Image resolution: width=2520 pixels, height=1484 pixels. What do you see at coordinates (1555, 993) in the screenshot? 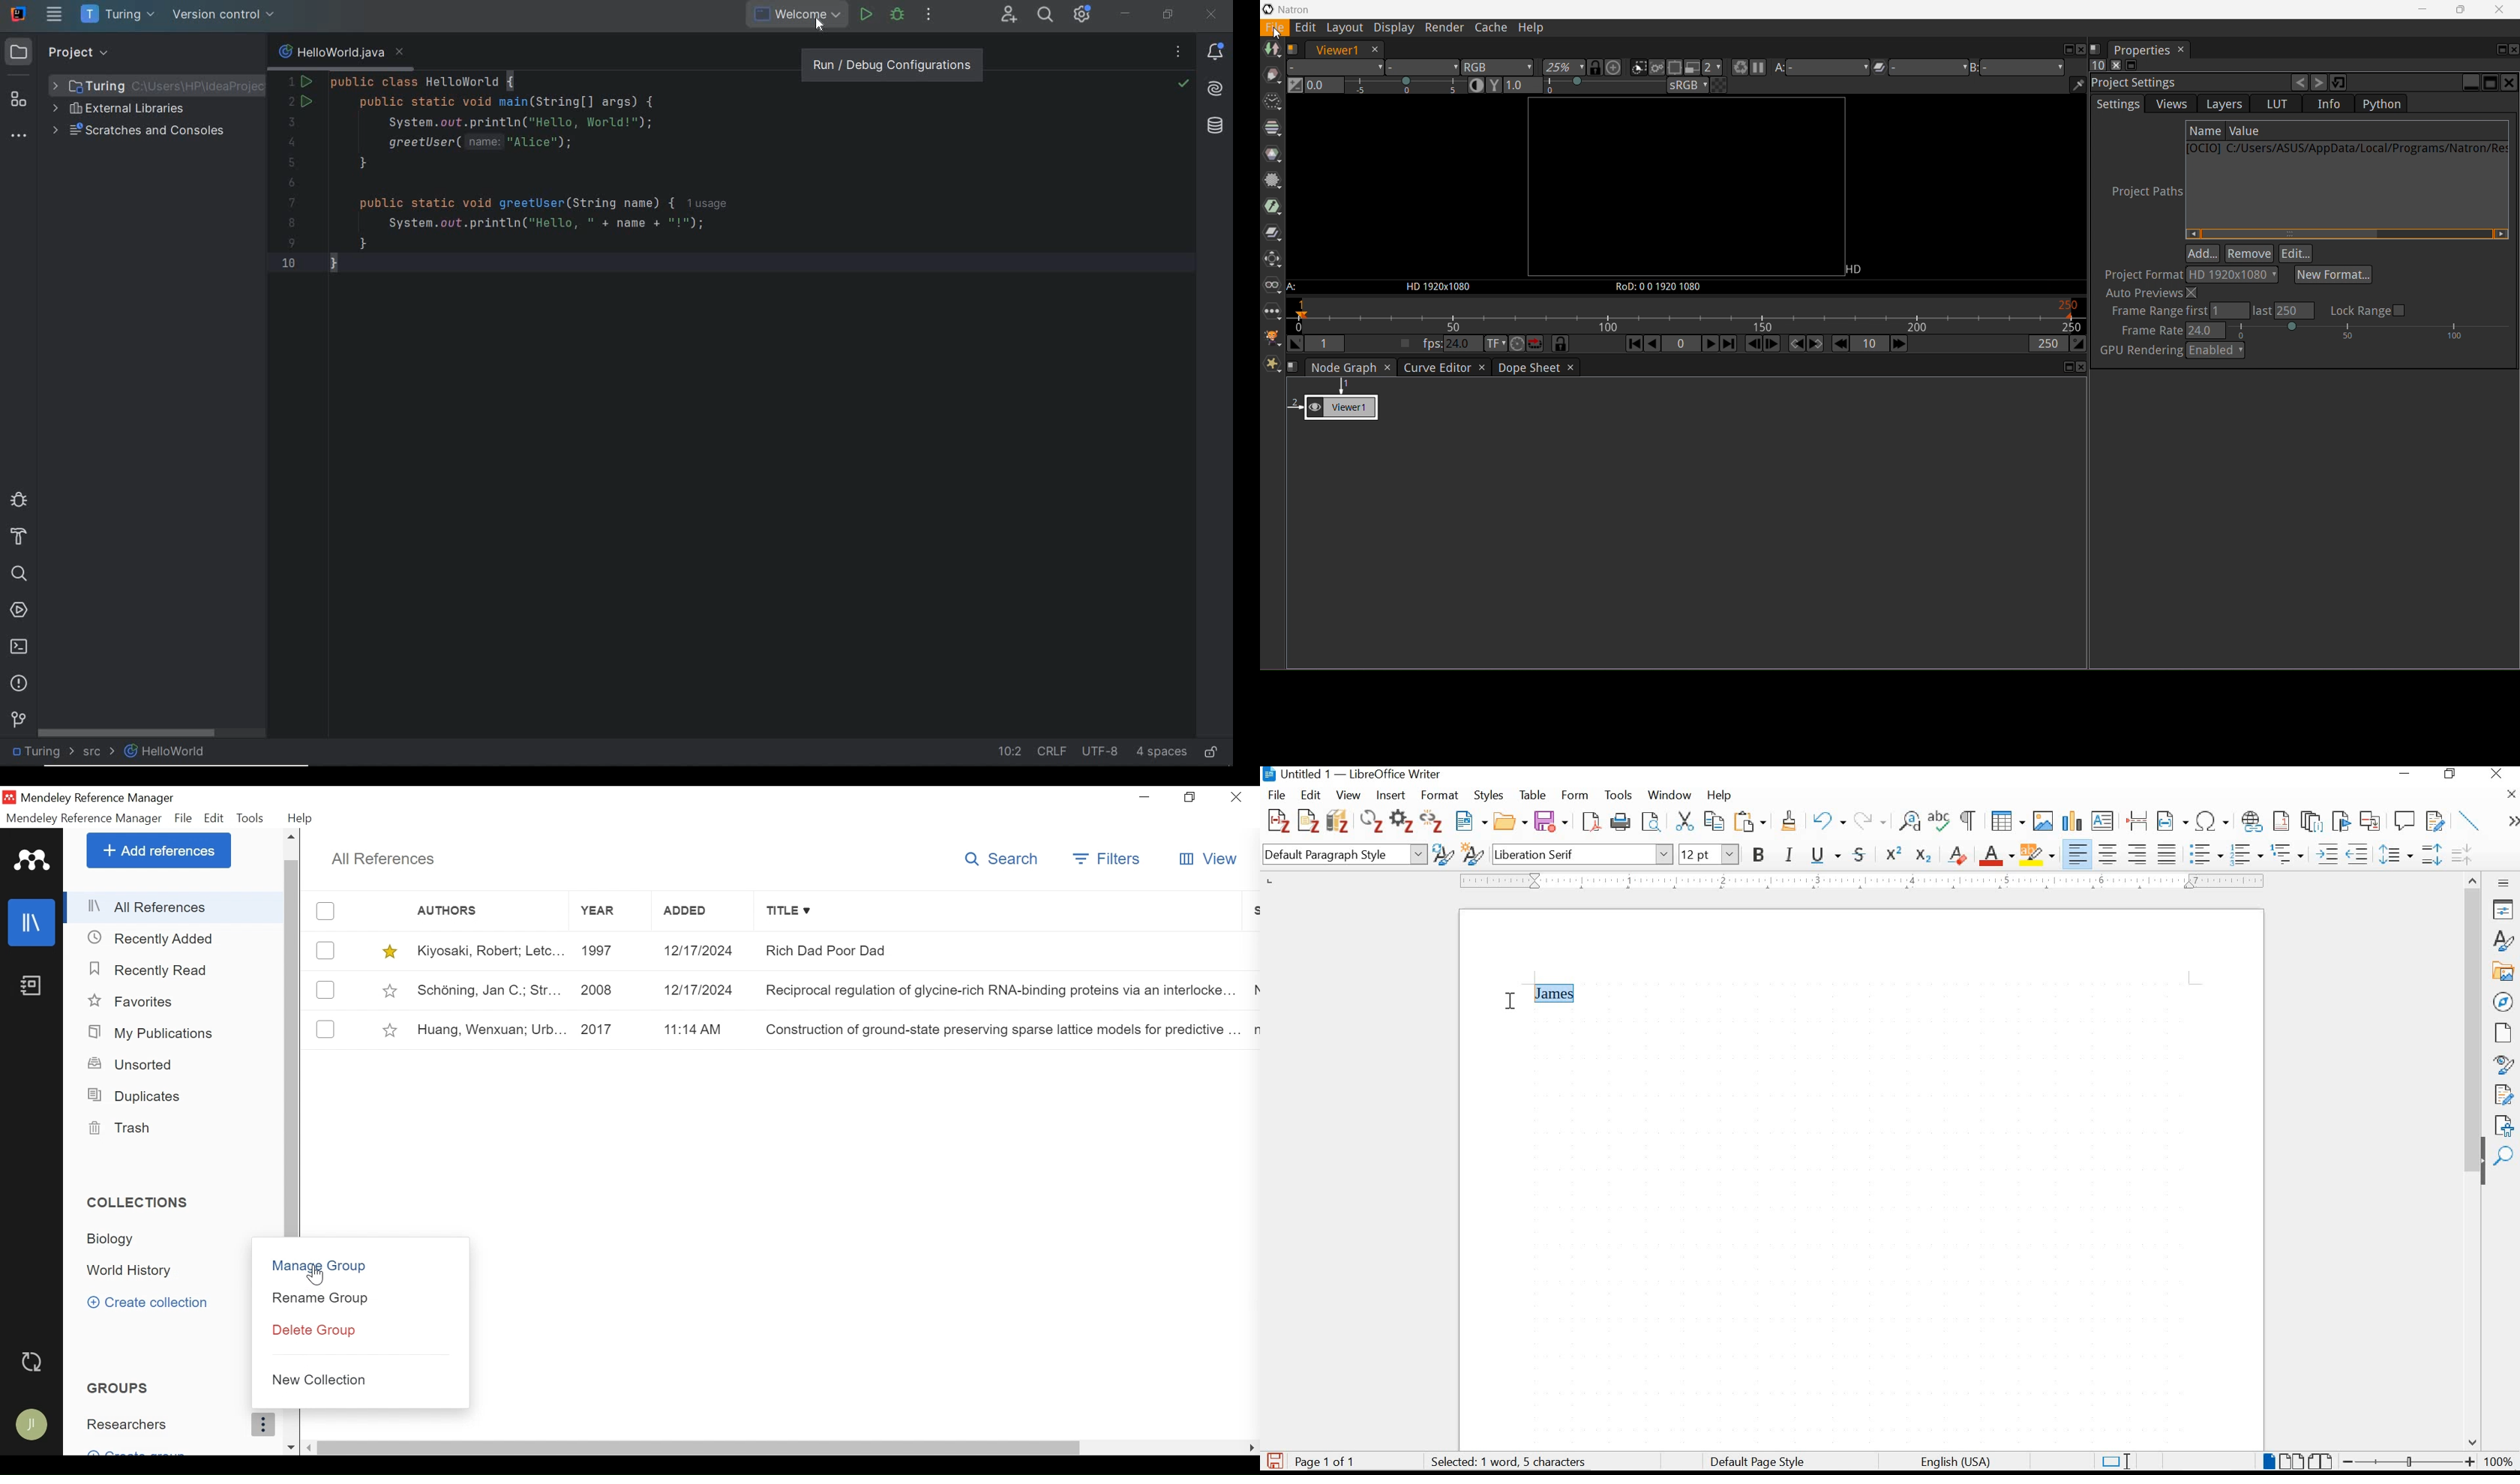
I see `"James" highlighted` at bounding box center [1555, 993].